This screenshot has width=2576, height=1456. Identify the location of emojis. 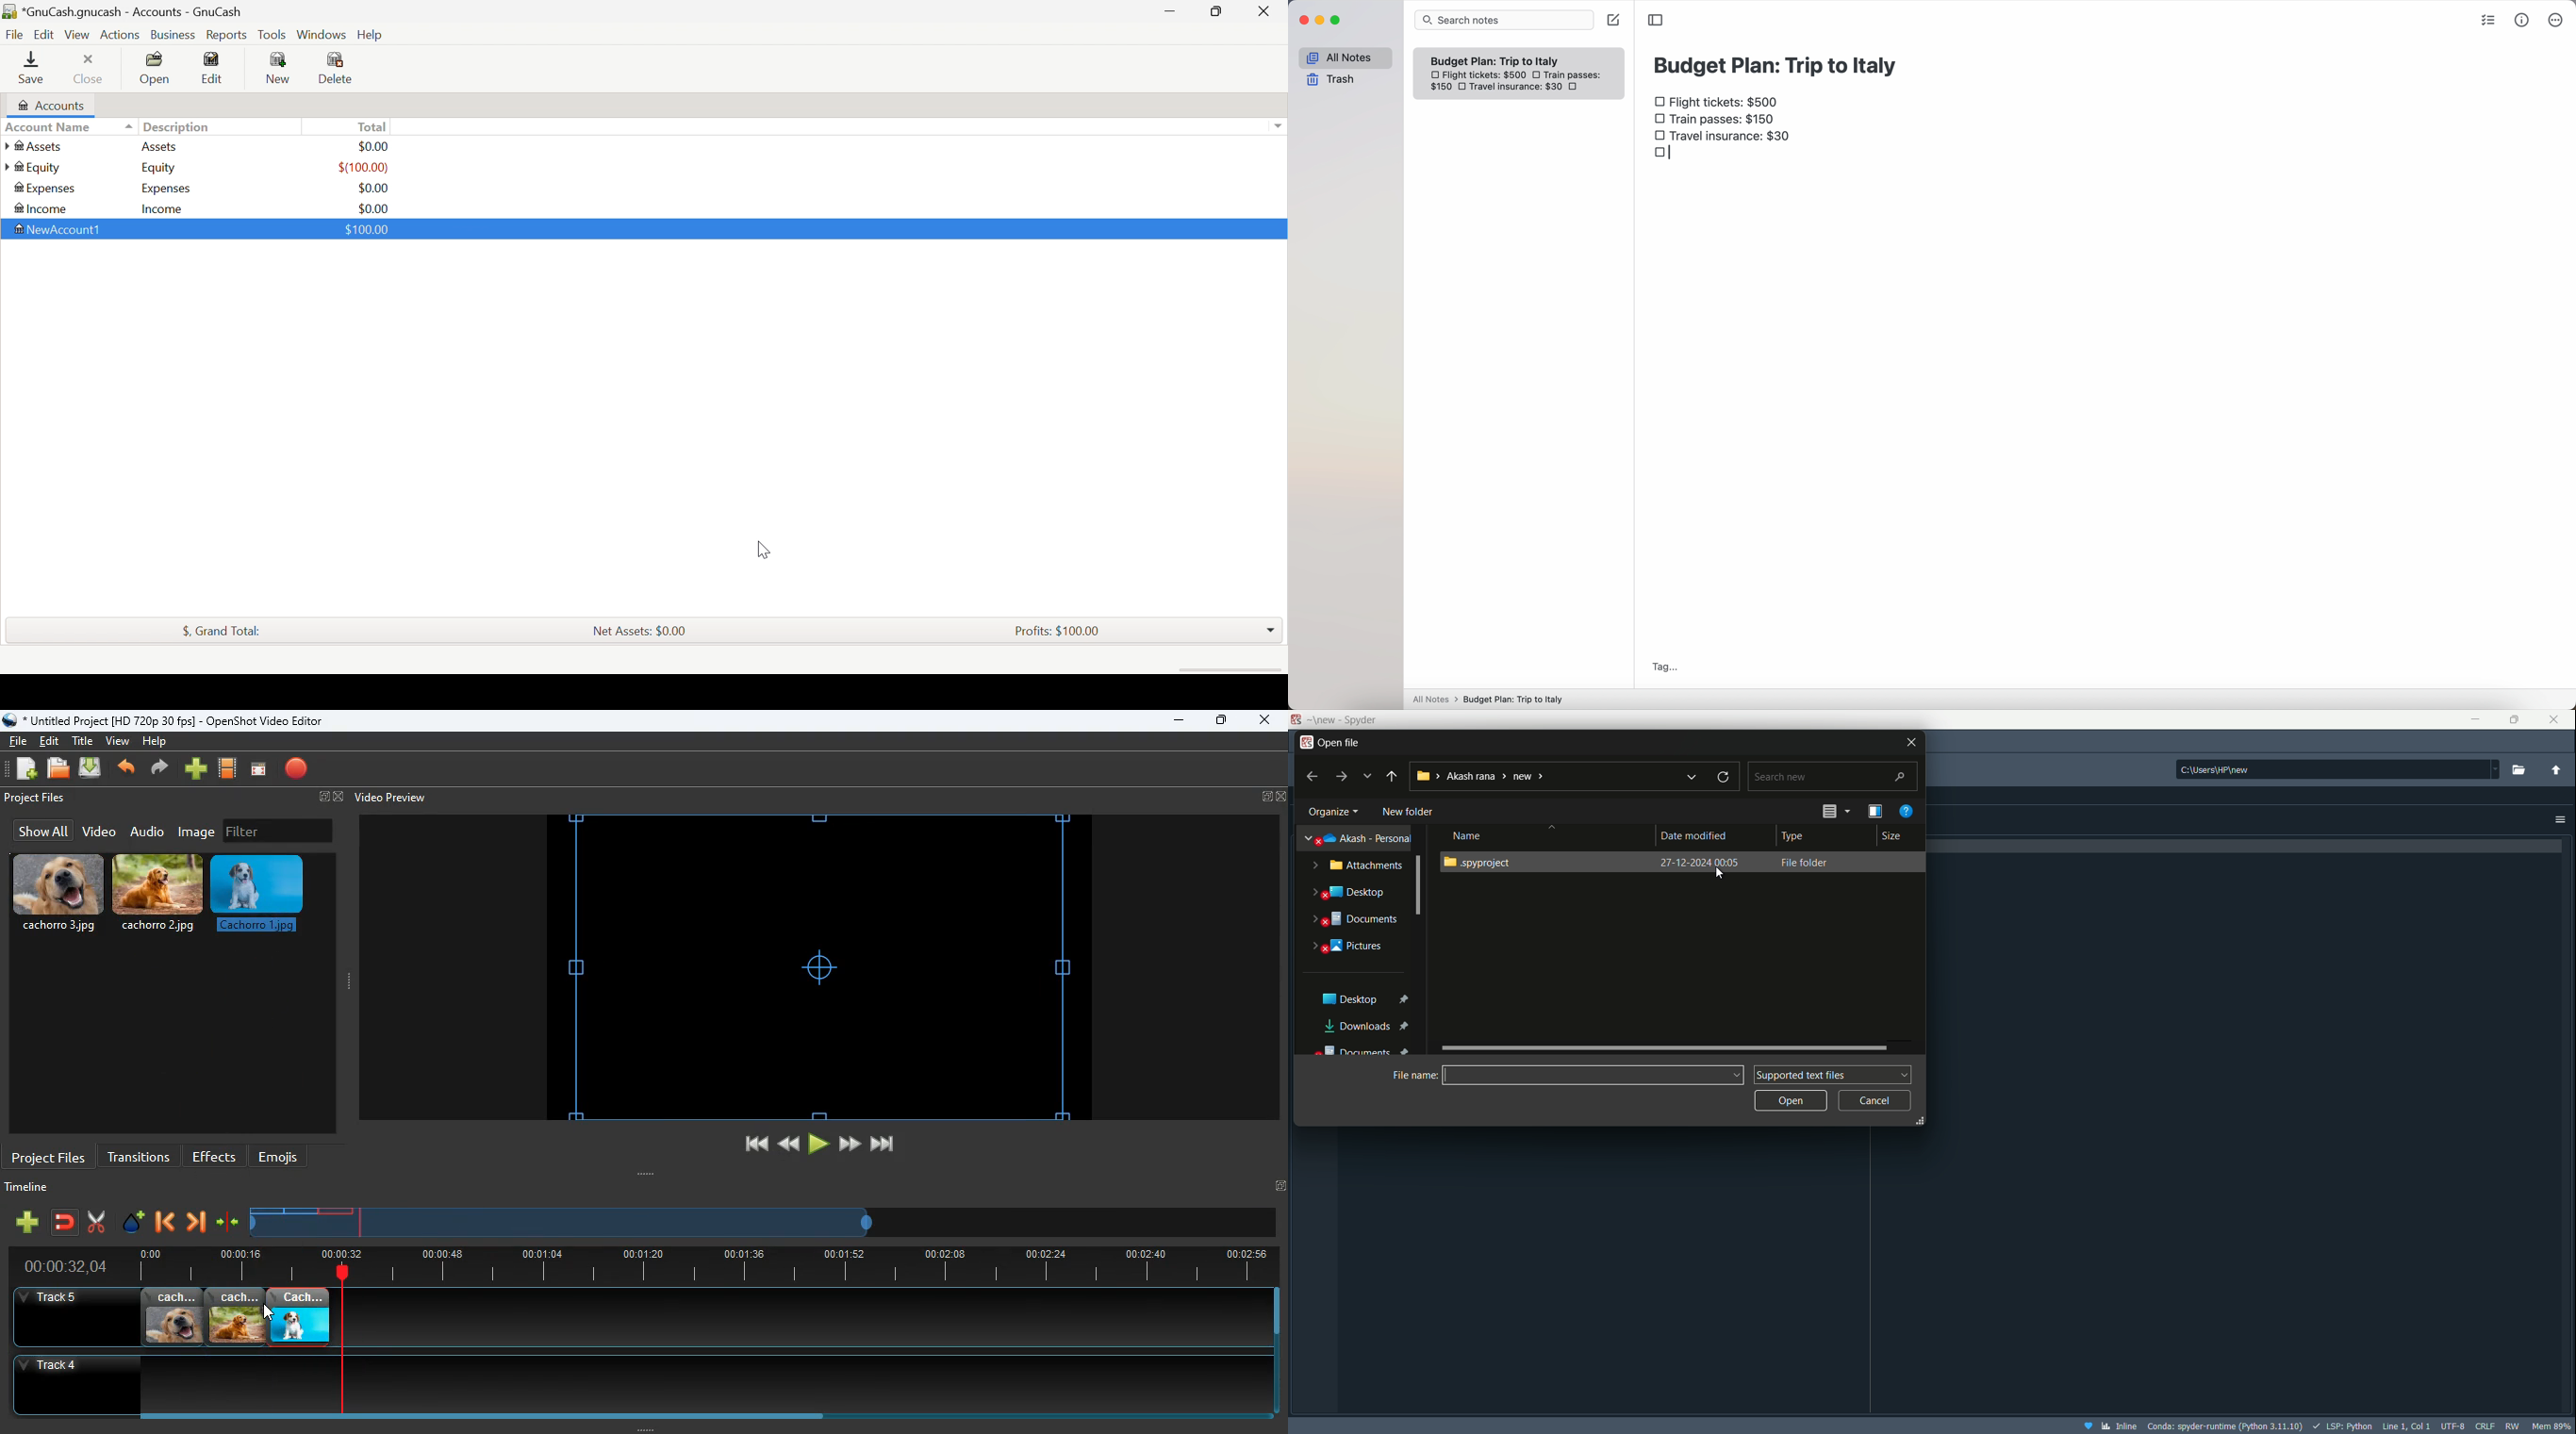
(283, 1157).